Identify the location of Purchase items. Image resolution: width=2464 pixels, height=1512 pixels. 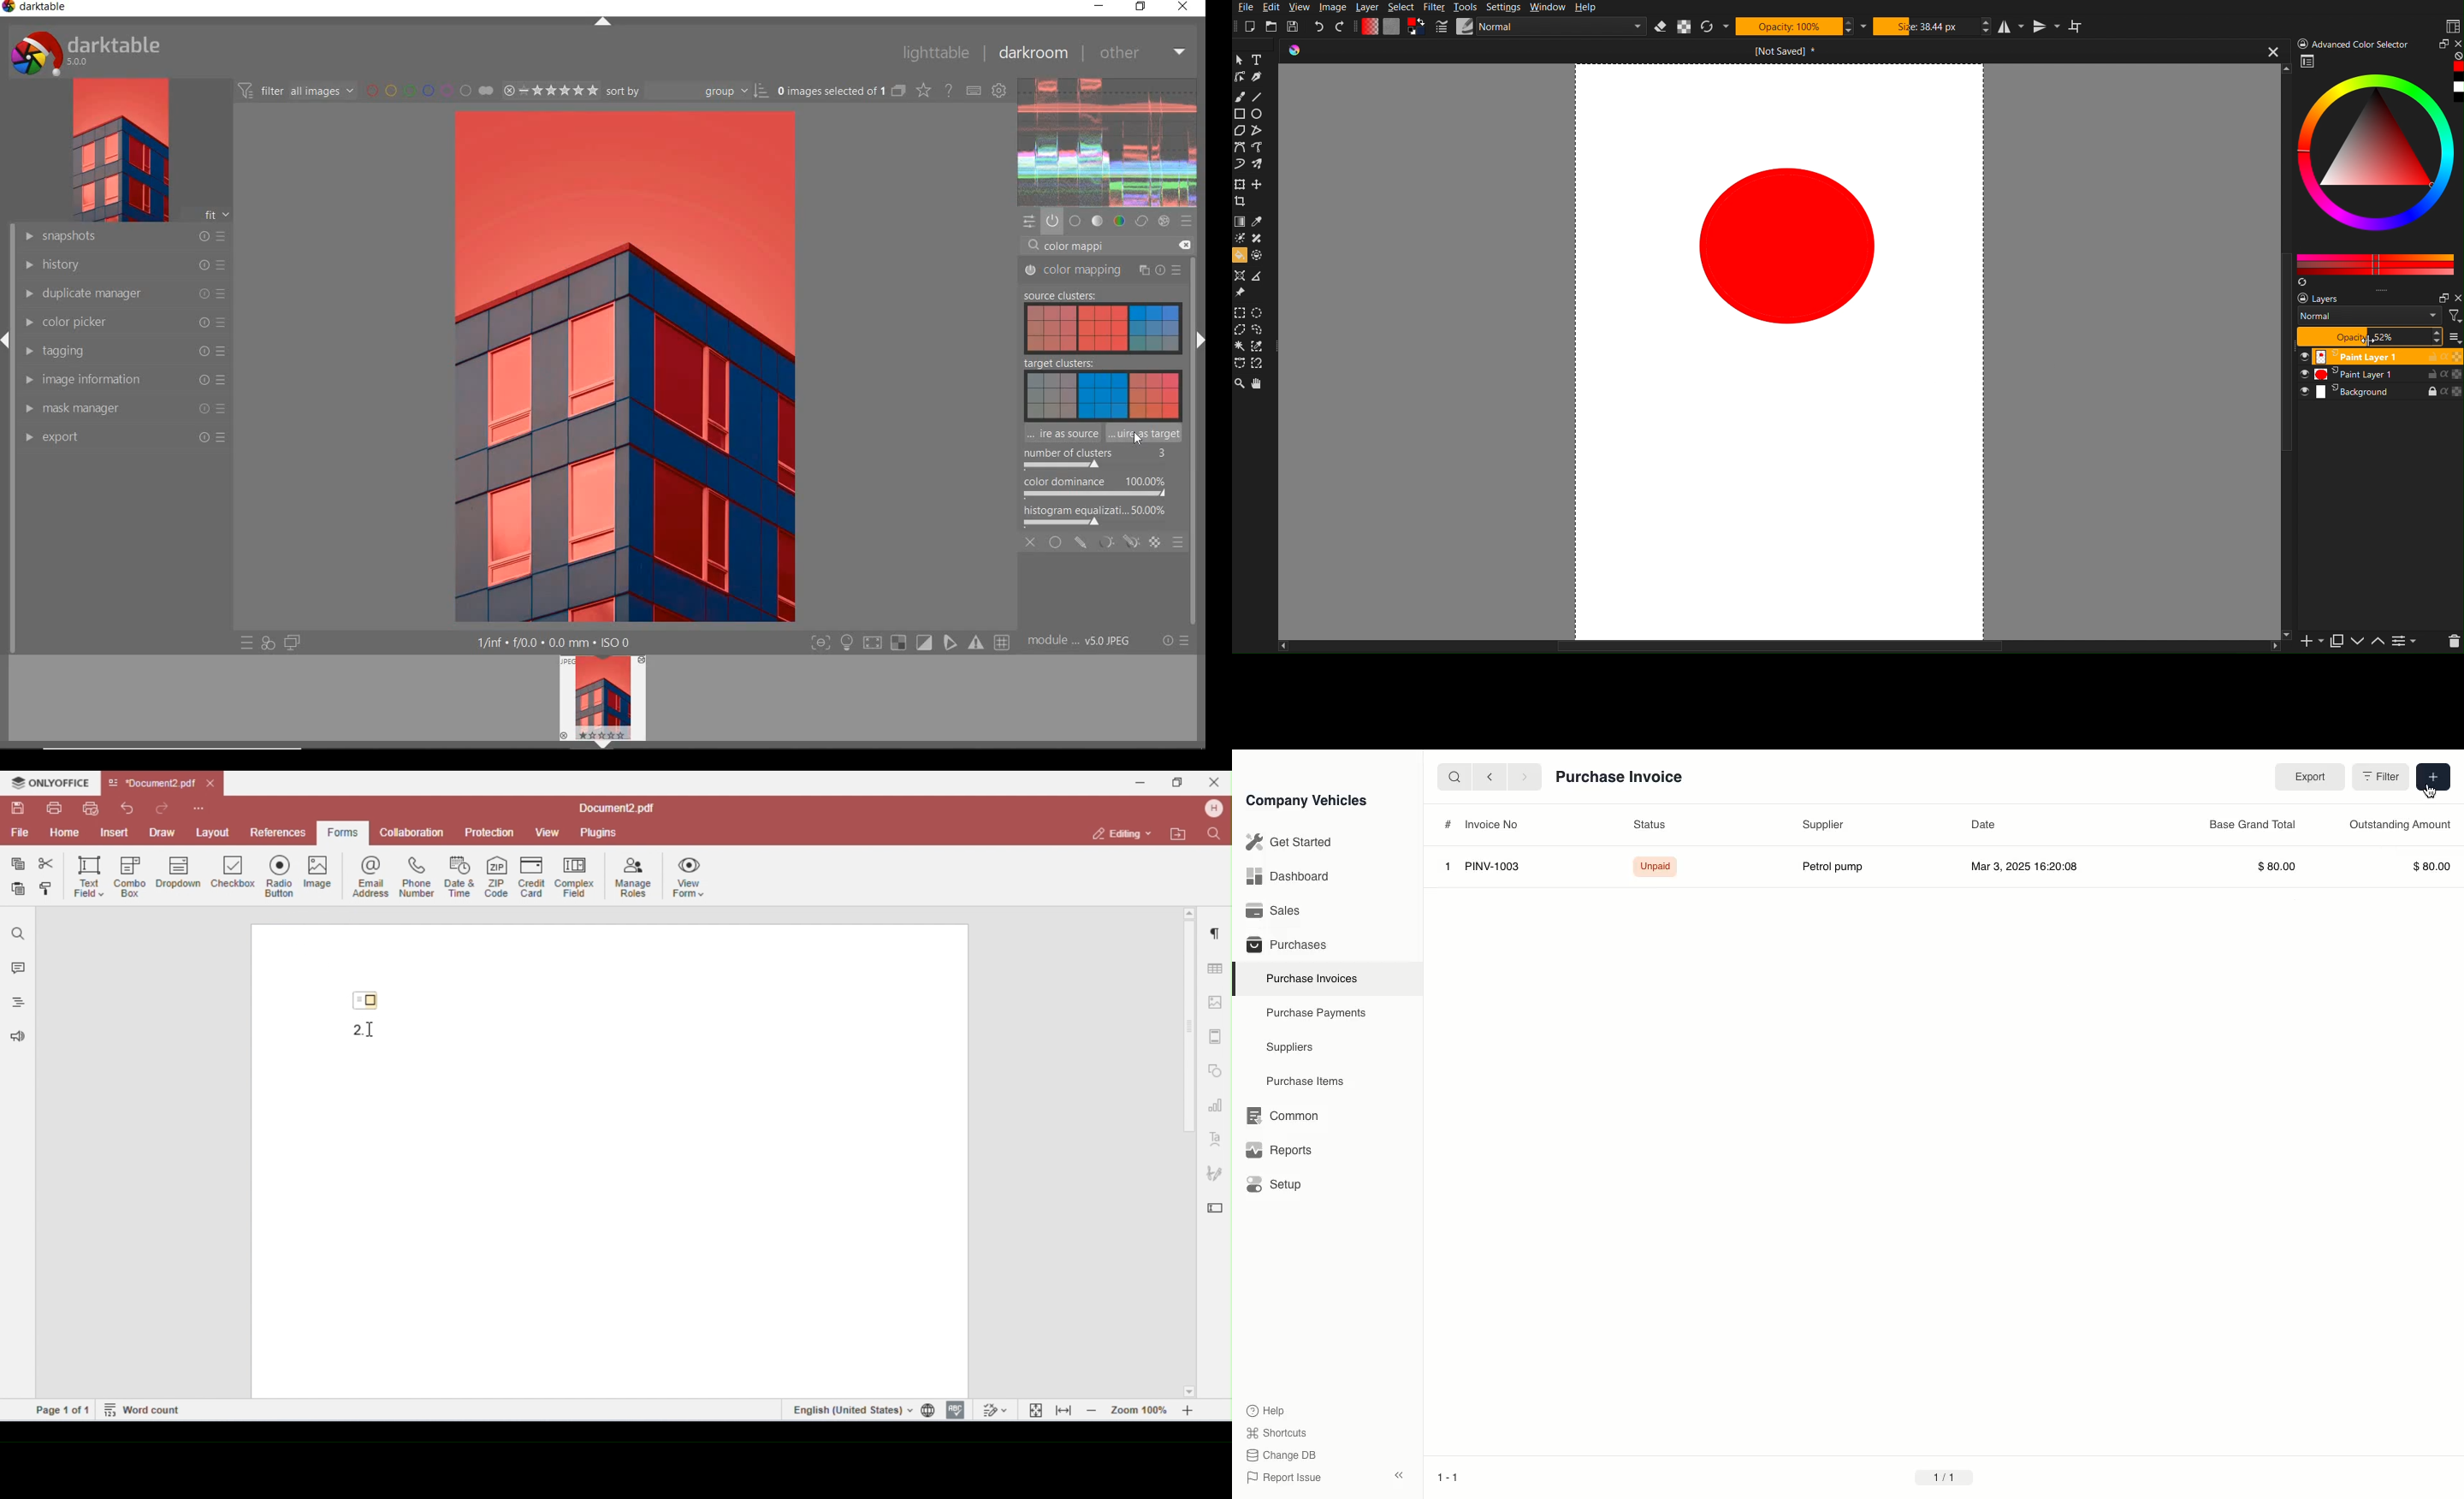
(1299, 1081).